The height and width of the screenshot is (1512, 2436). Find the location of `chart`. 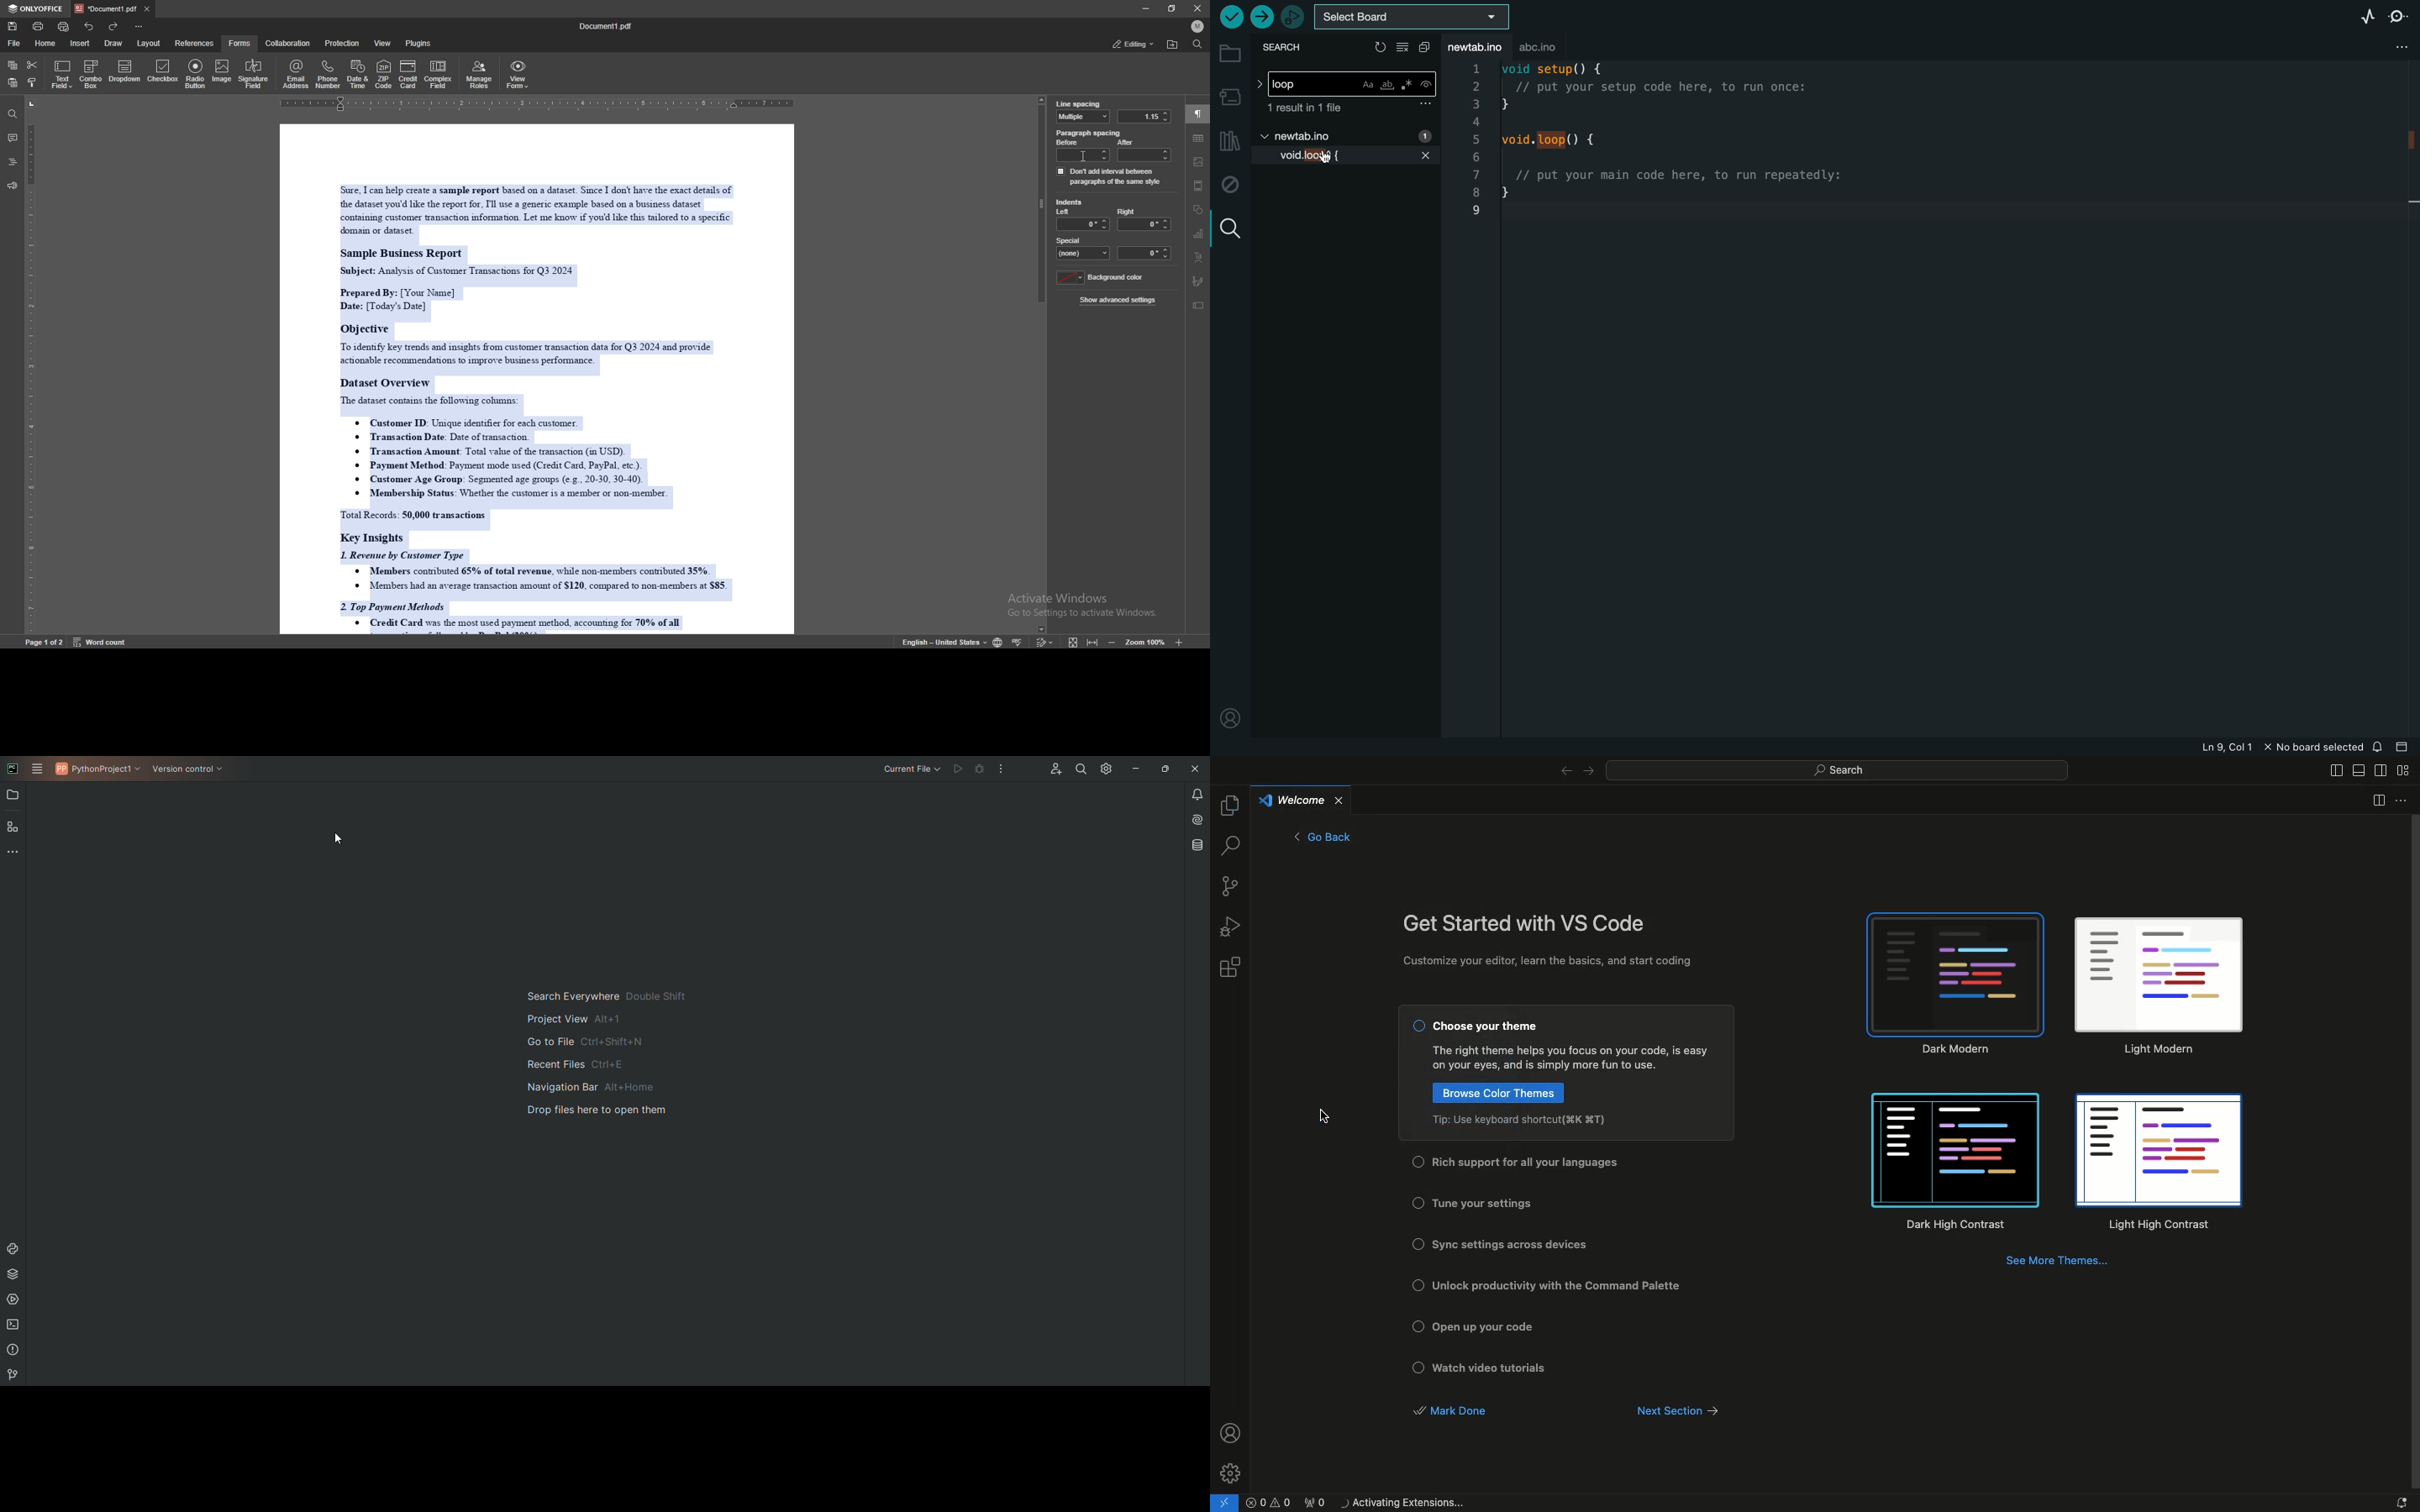

chart is located at coordinates (1199, 234).